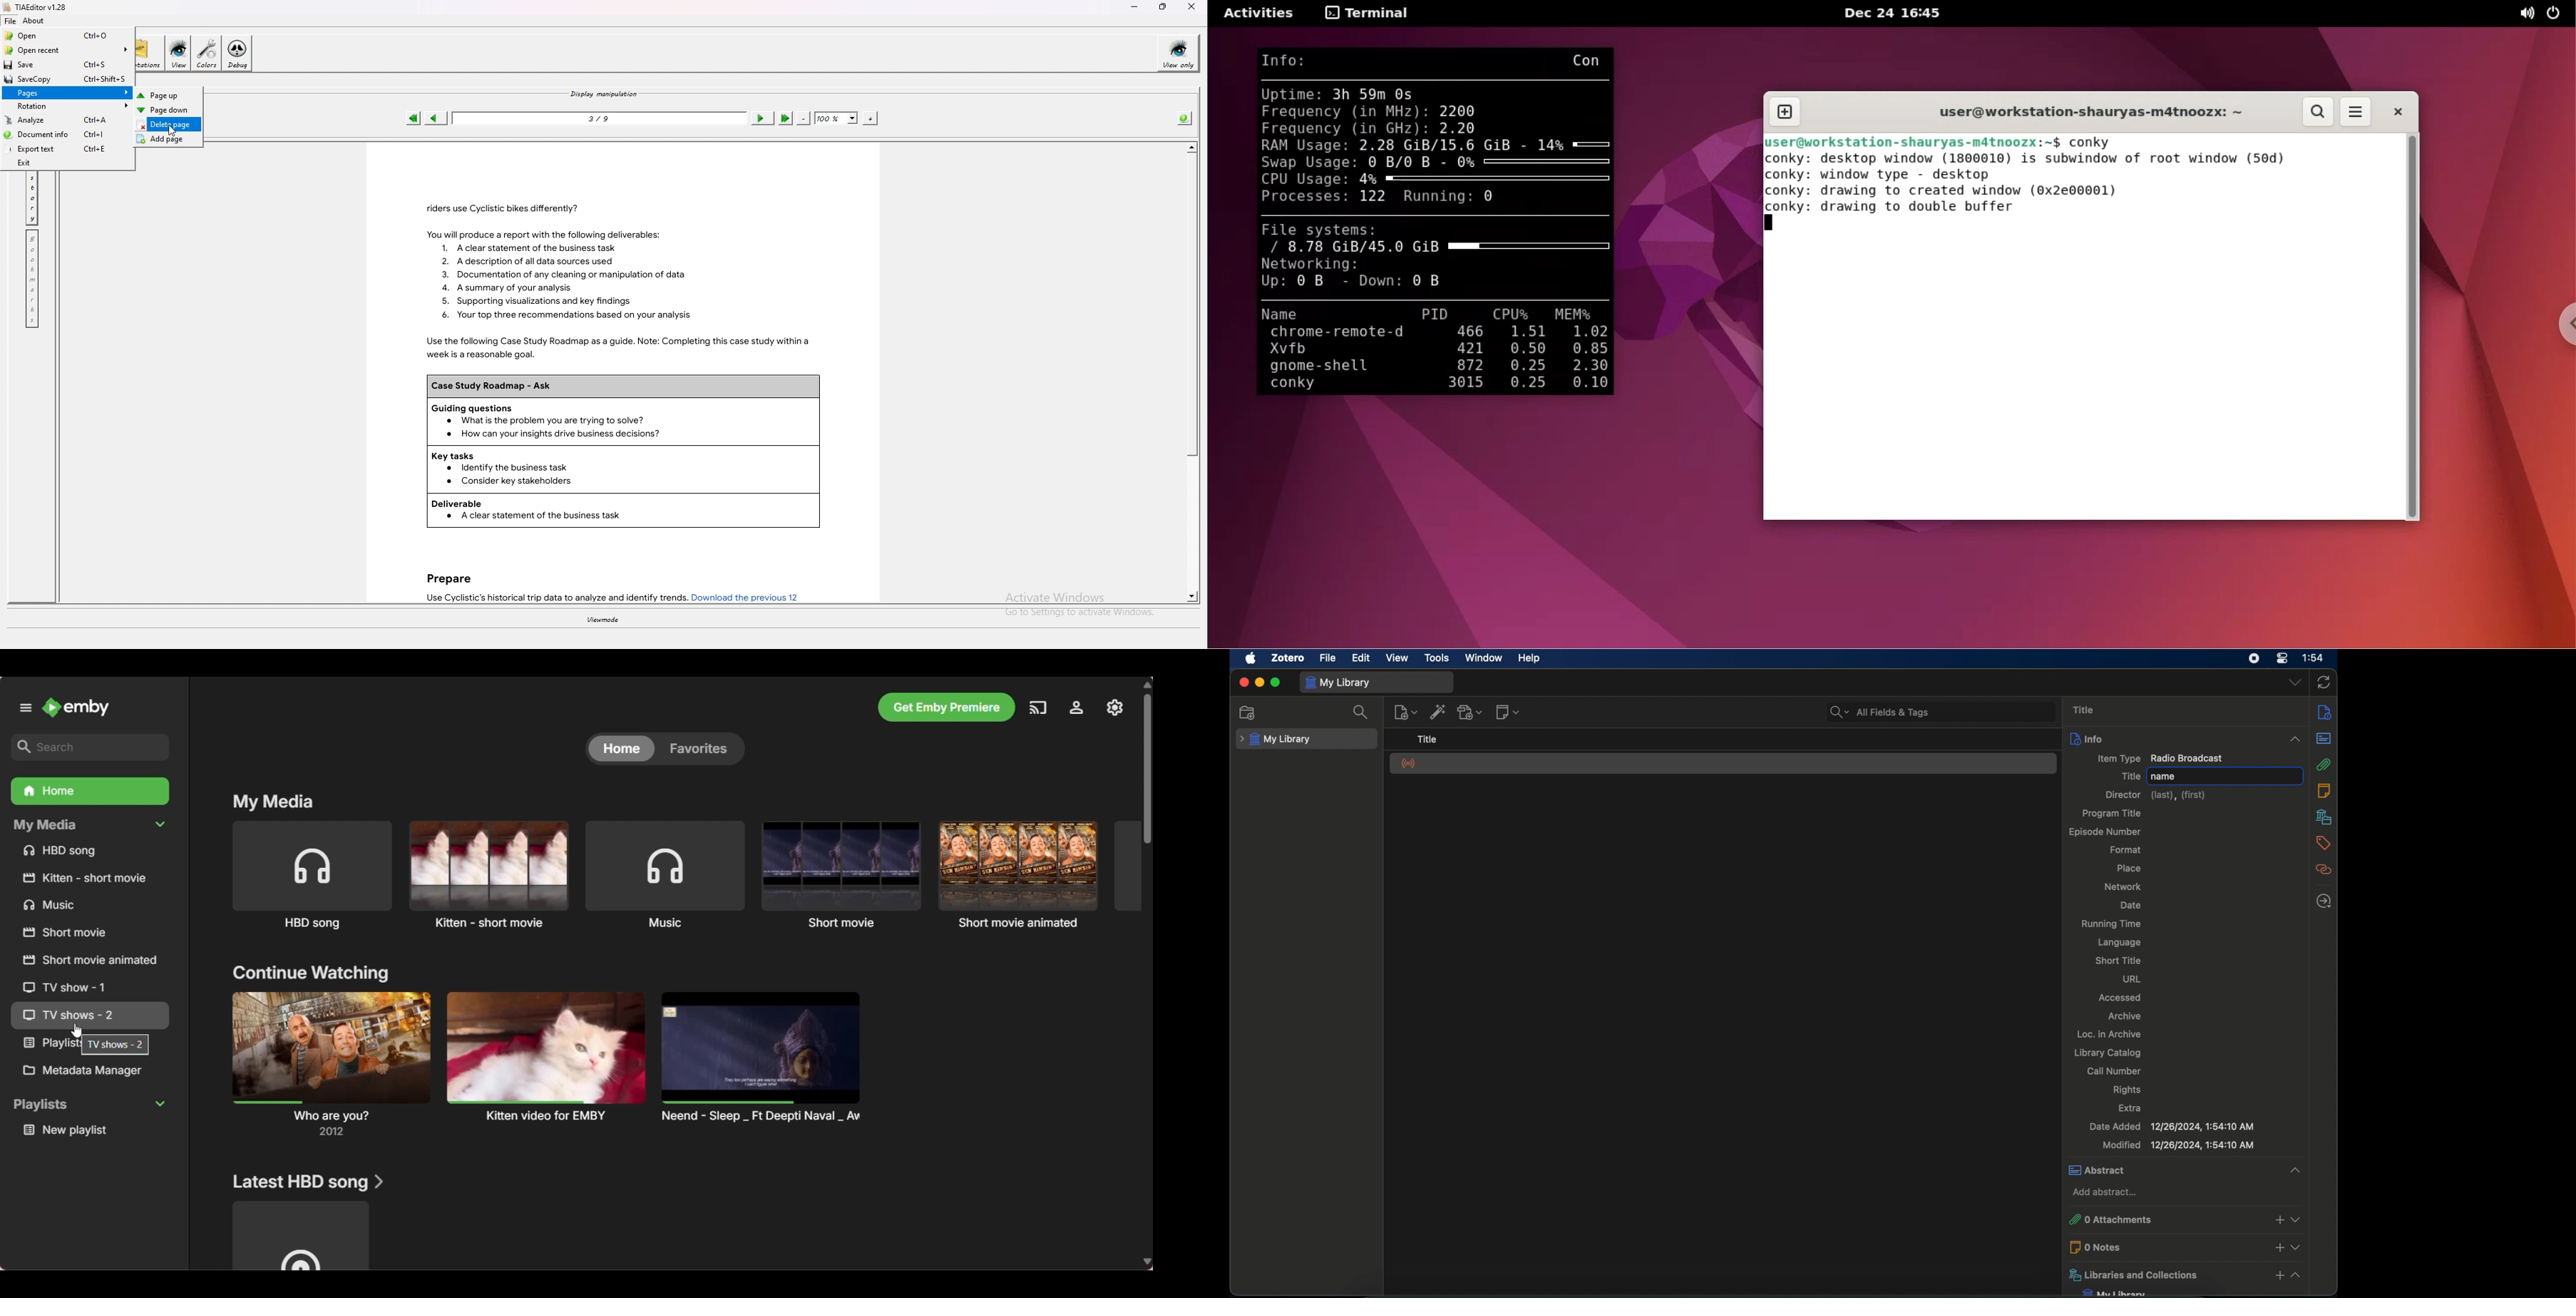 This screenshot has width=2576, height=1316. I want to click on libraries, so click(2324, 817).